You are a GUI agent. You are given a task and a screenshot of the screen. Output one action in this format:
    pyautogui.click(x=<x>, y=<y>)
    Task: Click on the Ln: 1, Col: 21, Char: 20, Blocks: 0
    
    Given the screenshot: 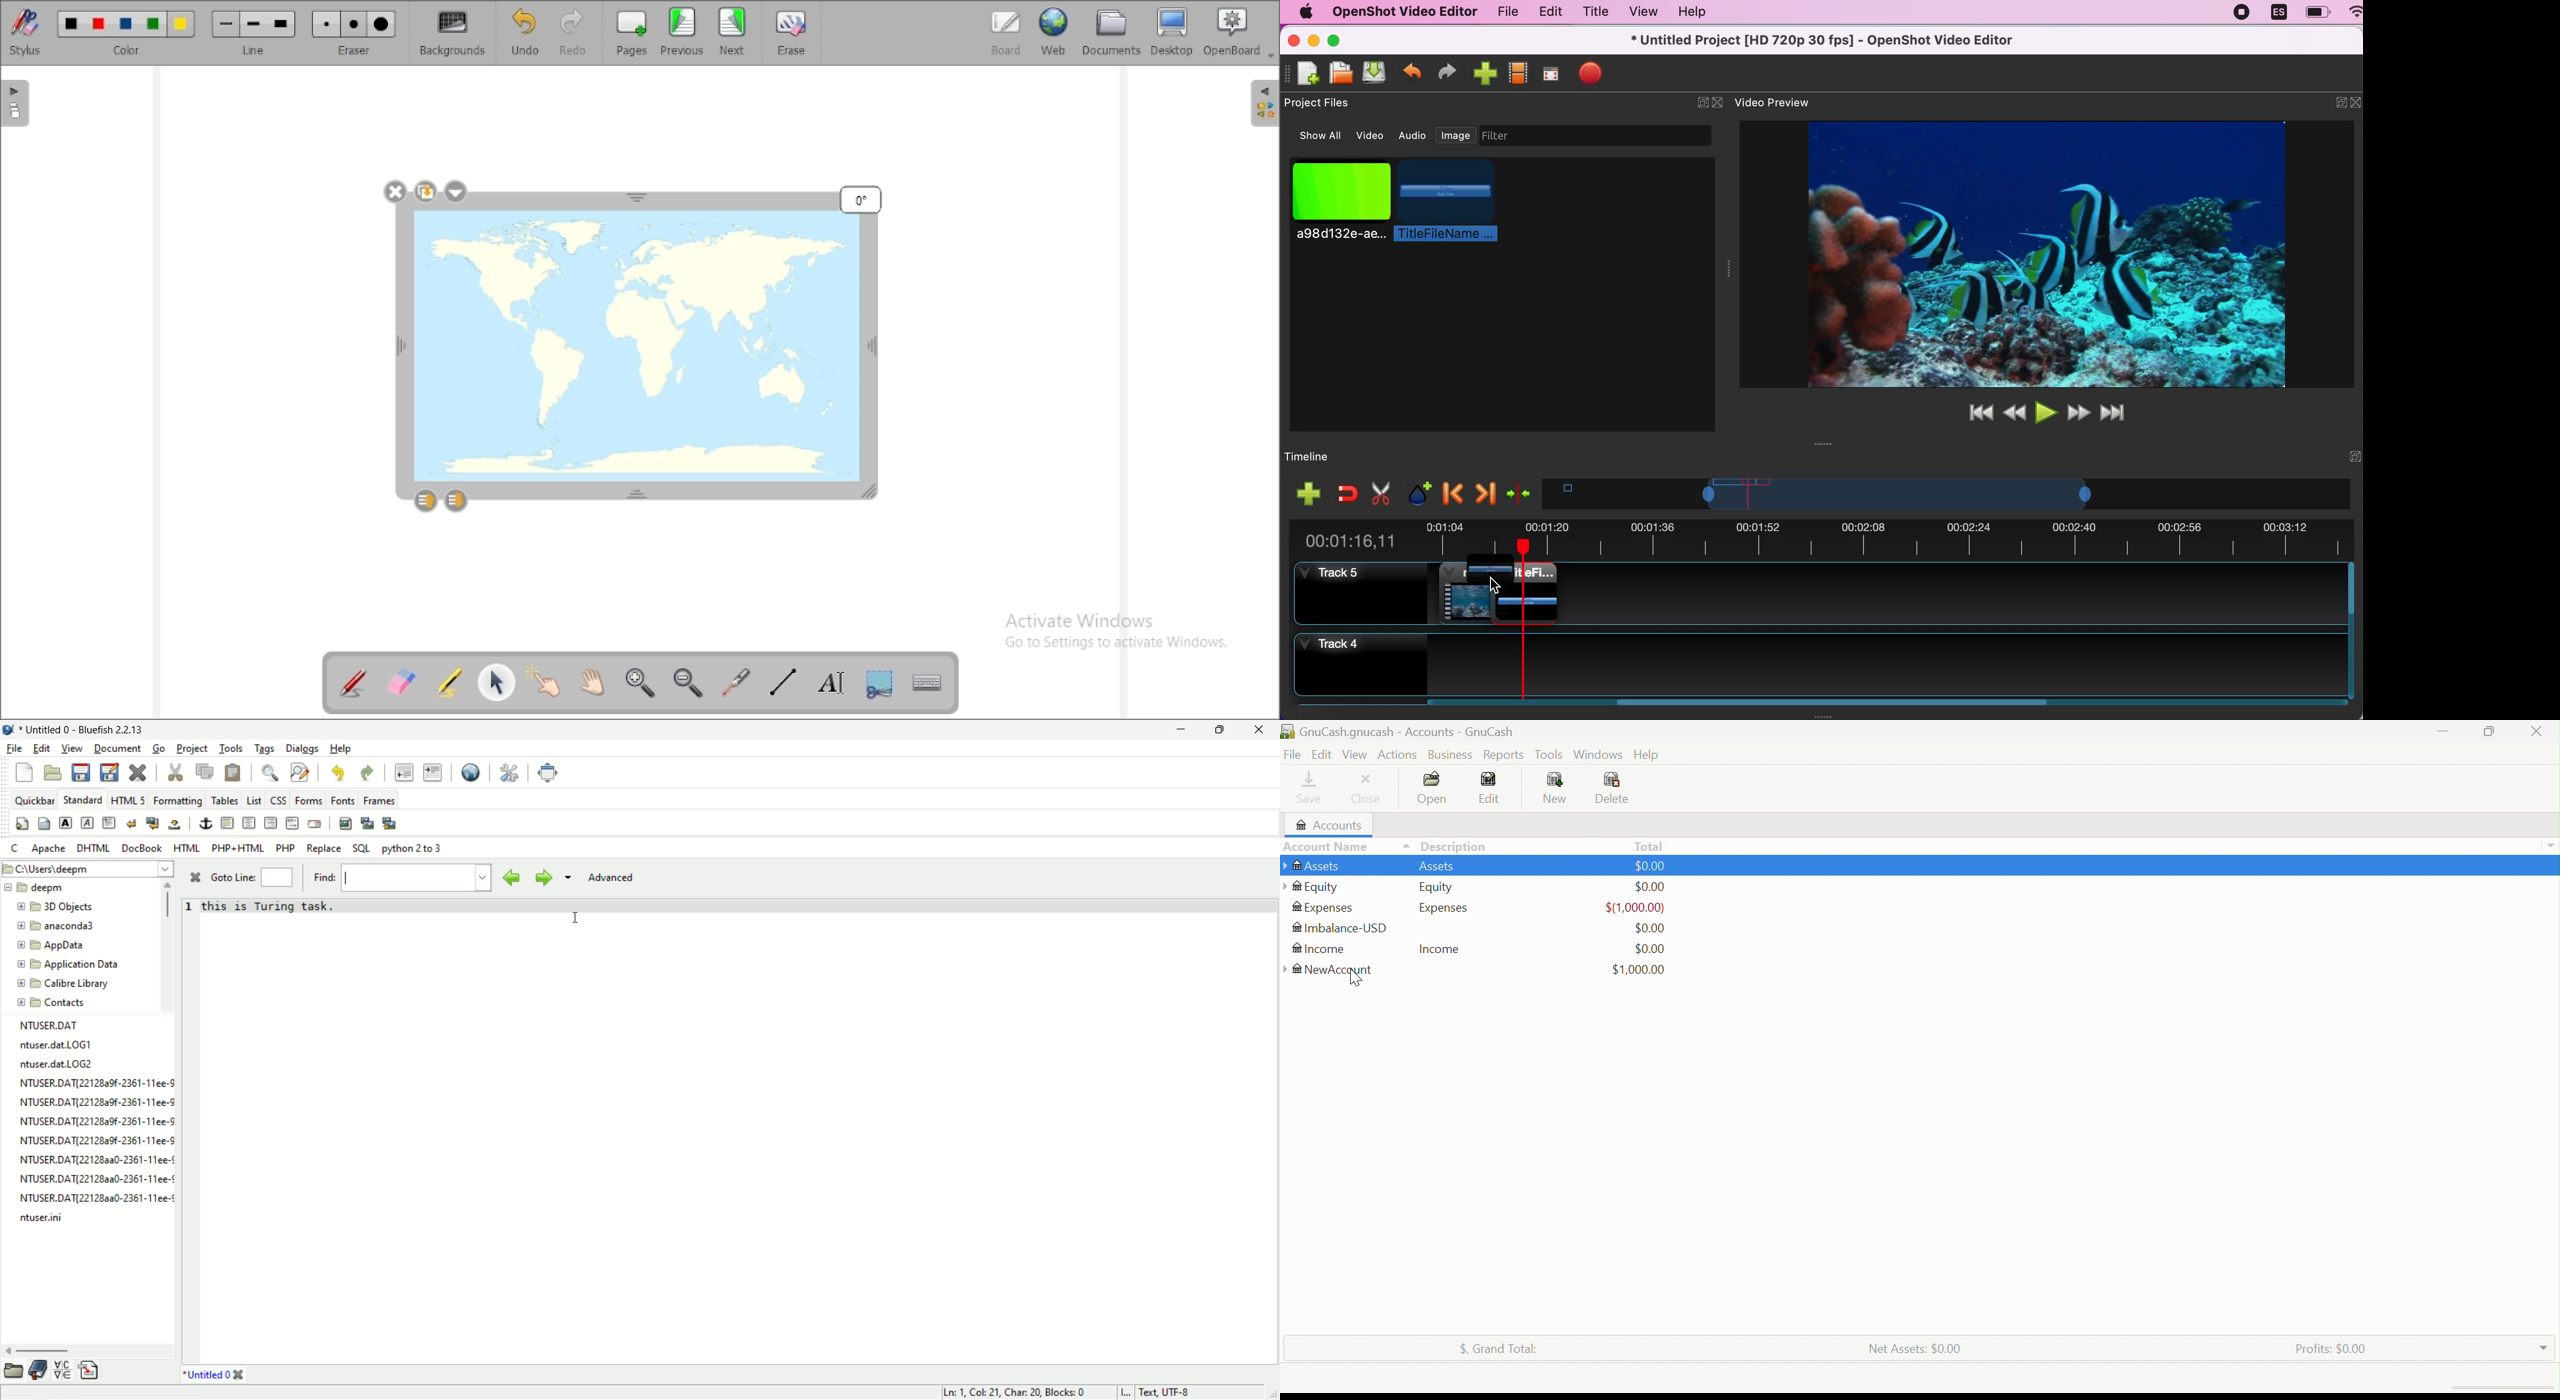 What is the action you would take?
    pyautogui.click(x=1012, y=1390)
    